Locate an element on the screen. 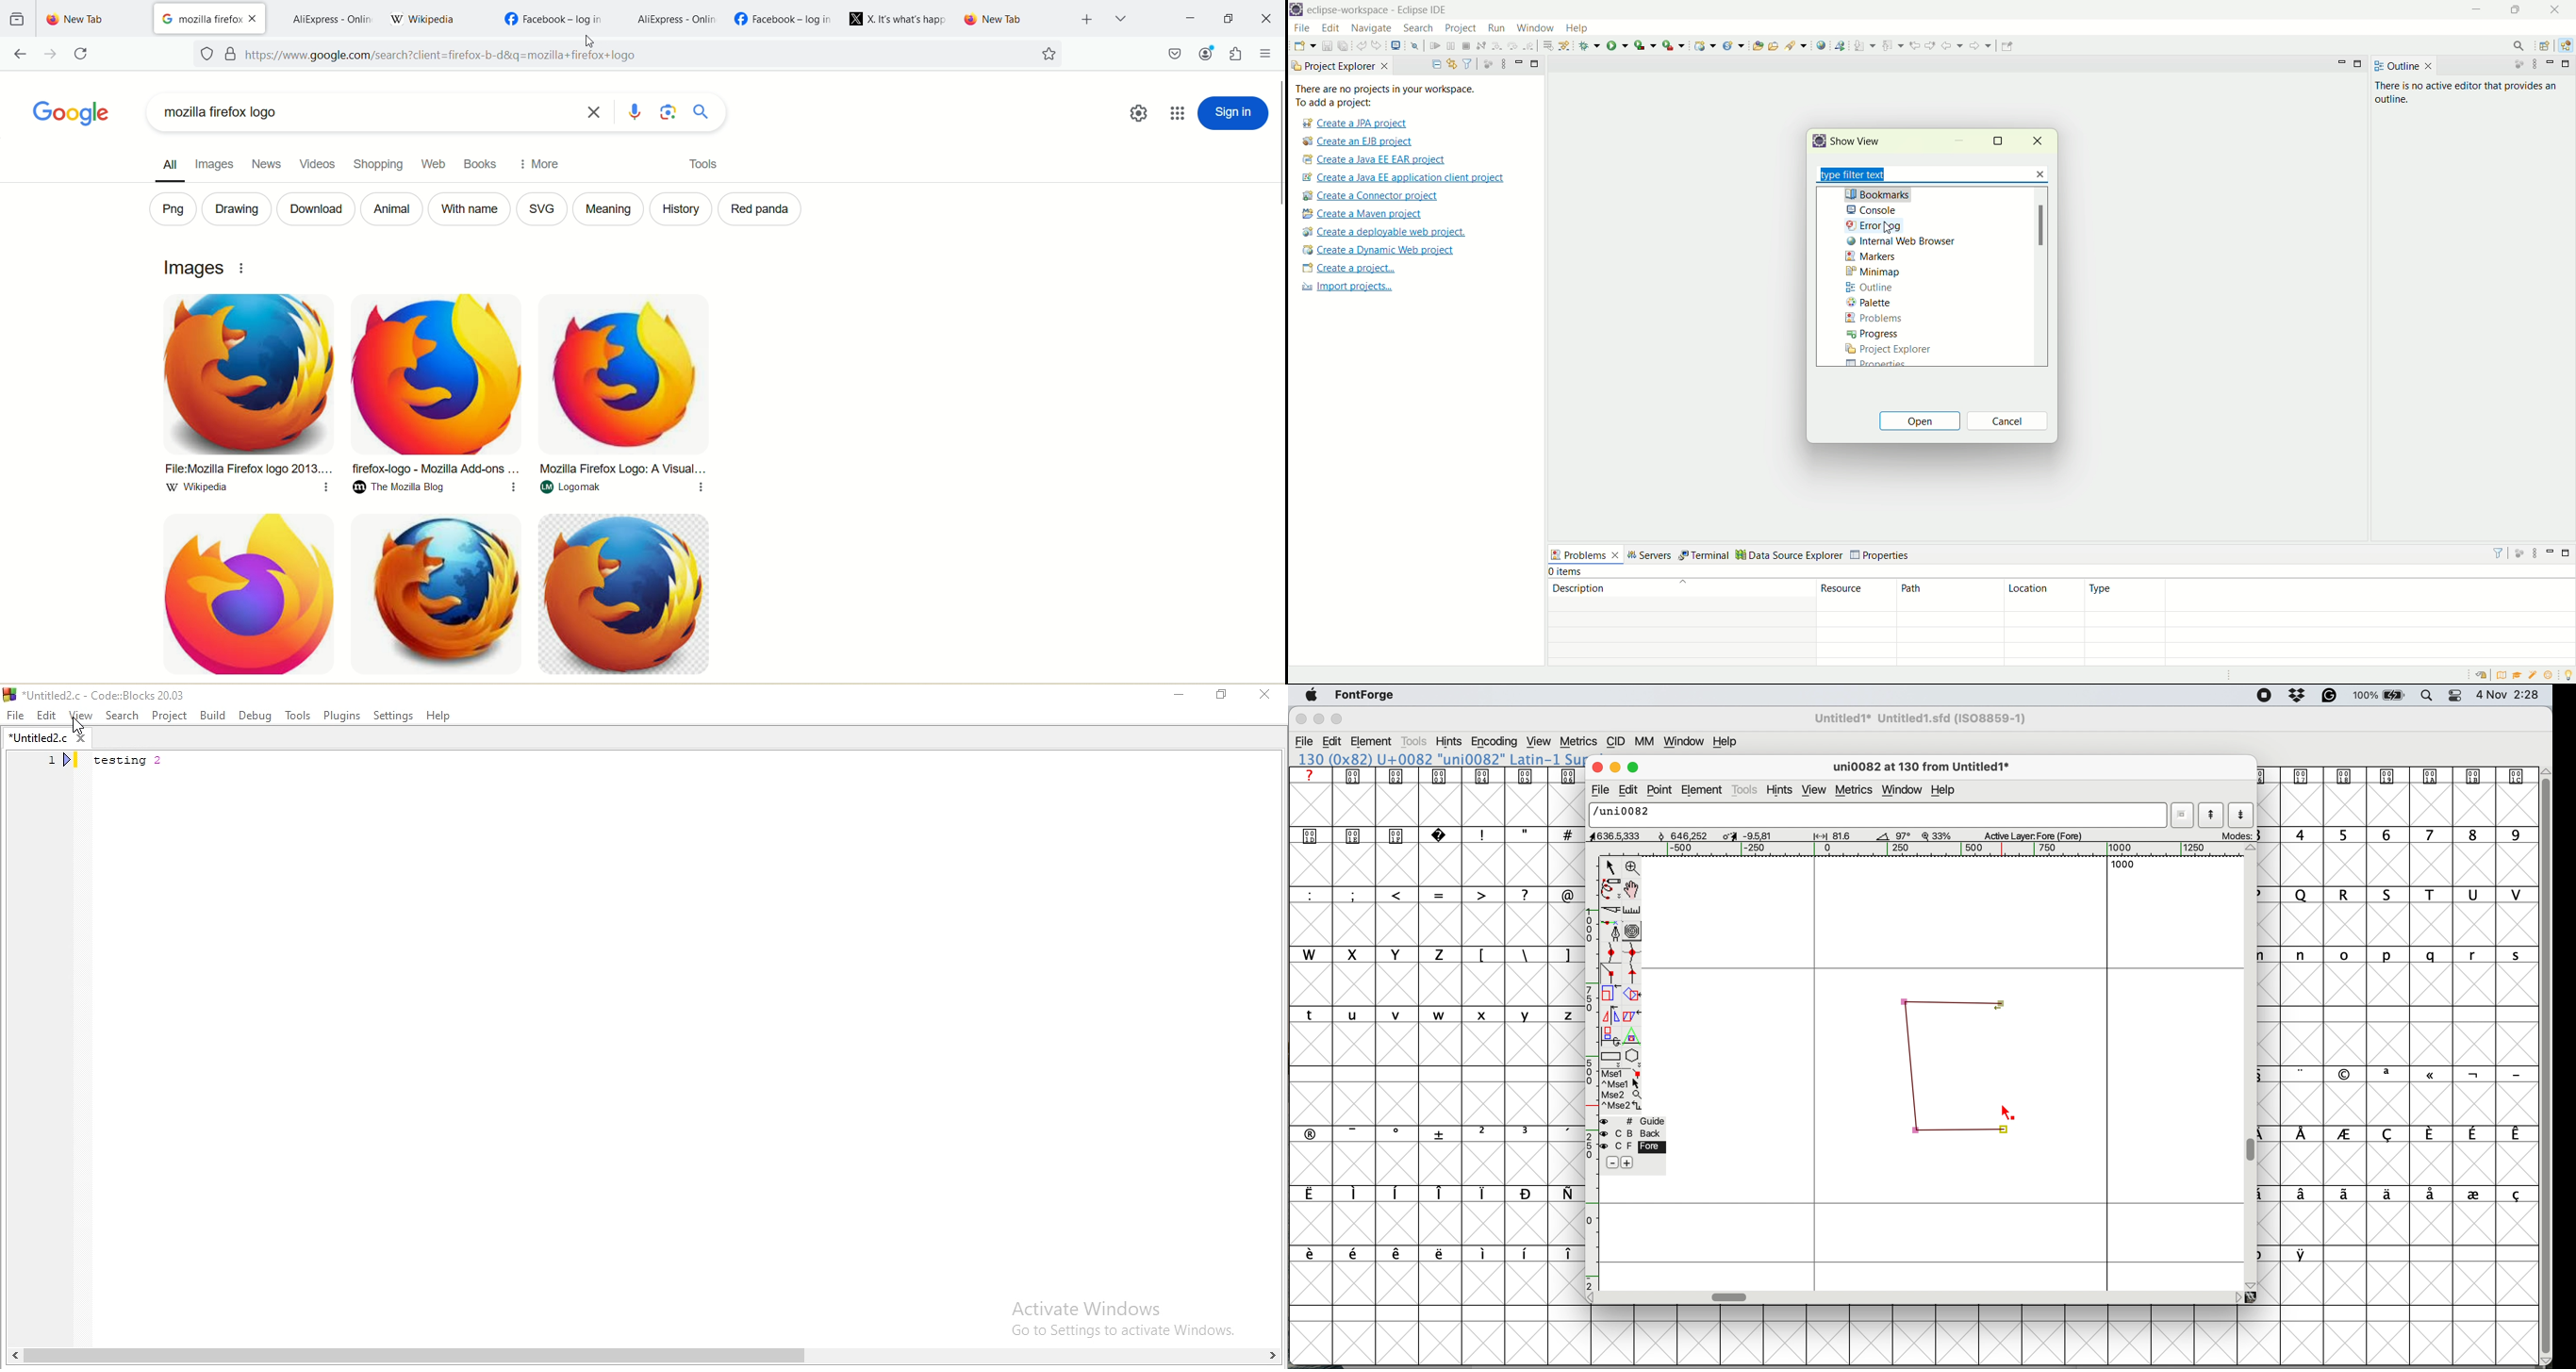  coverage is located at coordinates (1644, 45).